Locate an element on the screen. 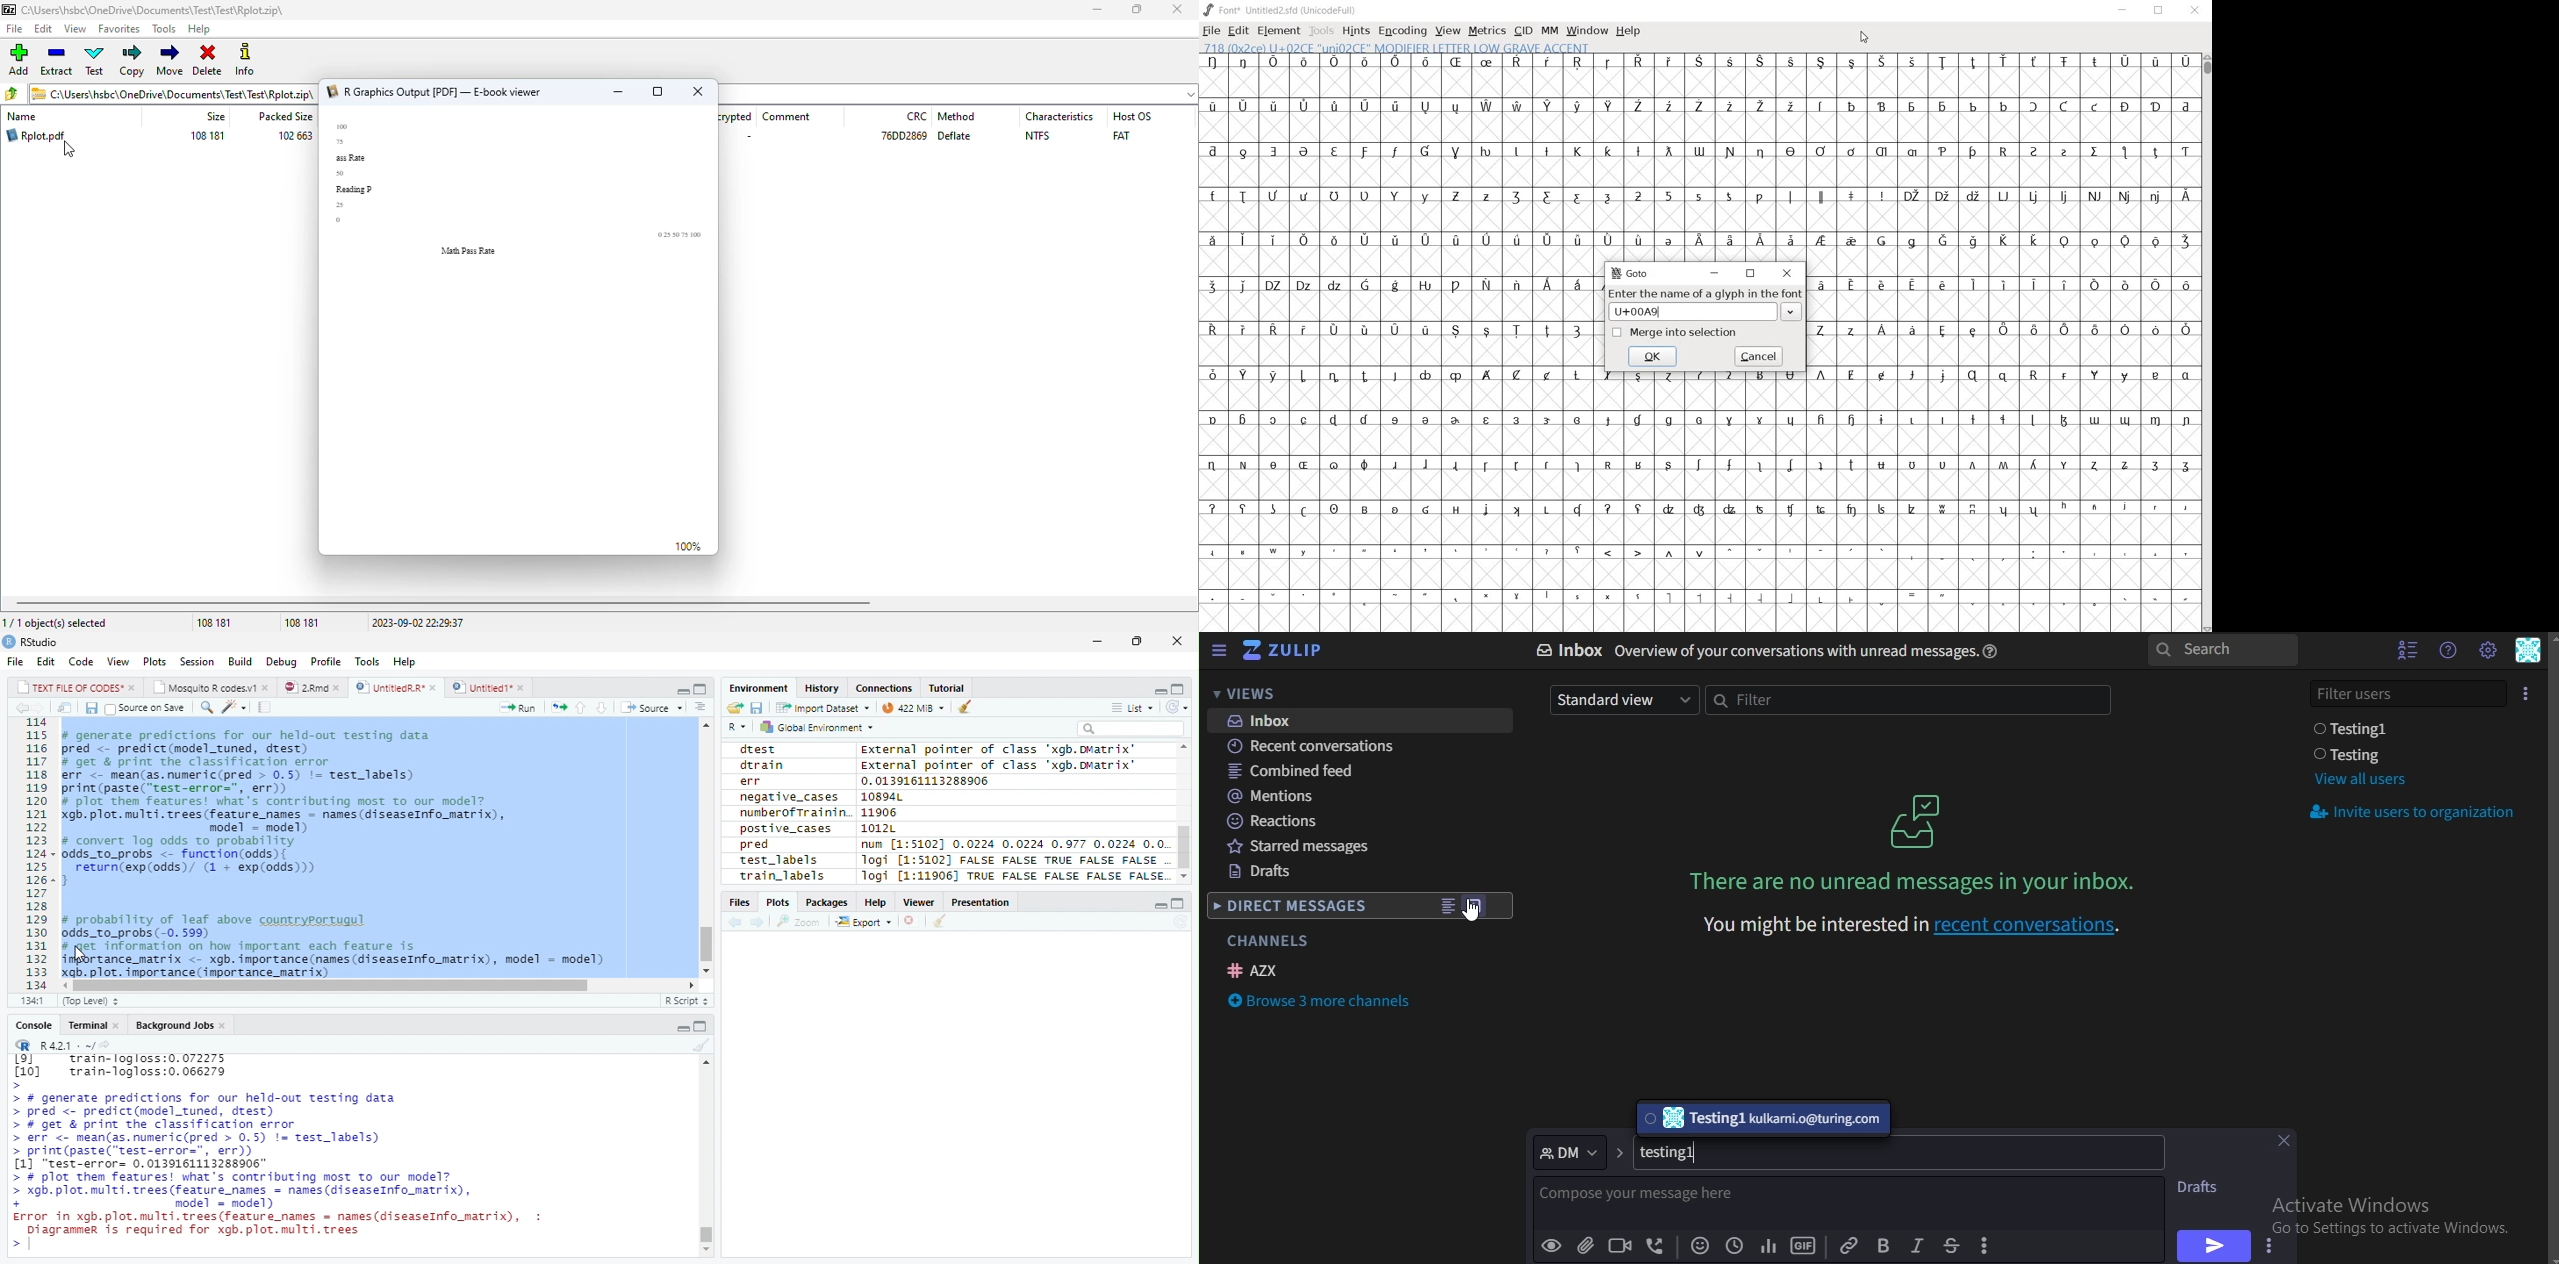 The image size is (2576, 1288). file is located at coordinates (1211, 32).